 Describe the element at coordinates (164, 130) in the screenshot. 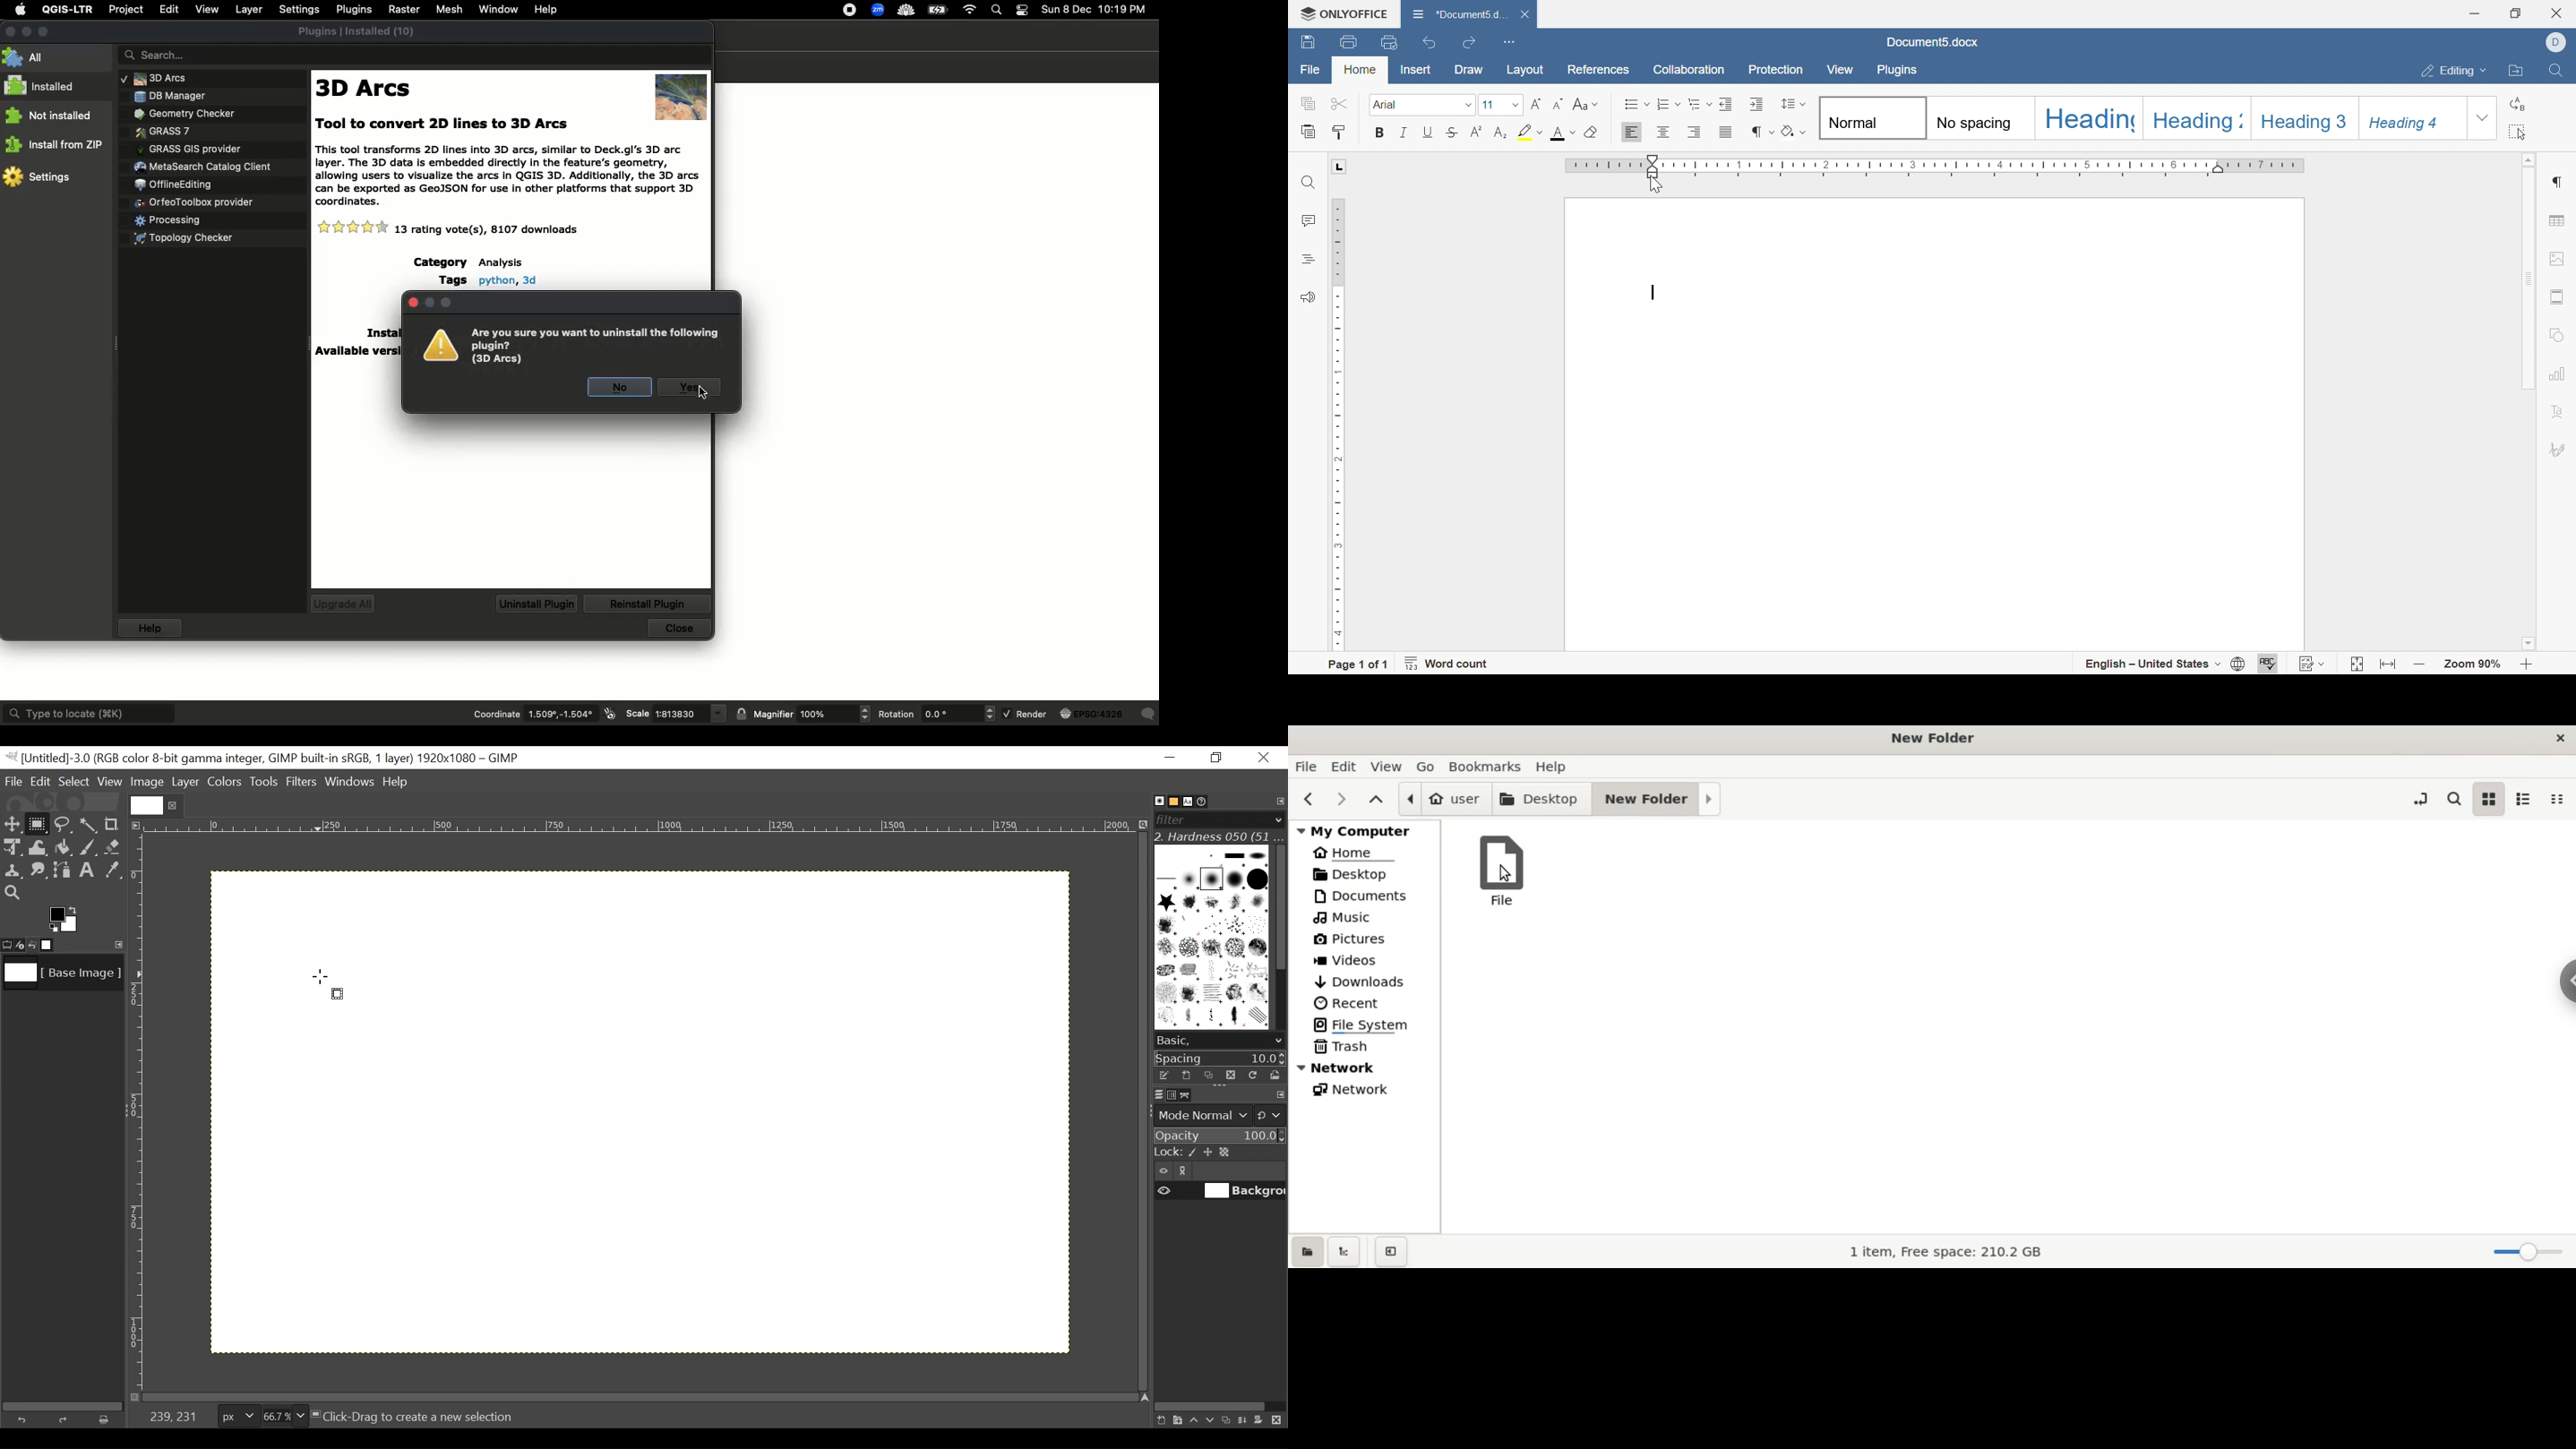

I see `Plugins` at that location.